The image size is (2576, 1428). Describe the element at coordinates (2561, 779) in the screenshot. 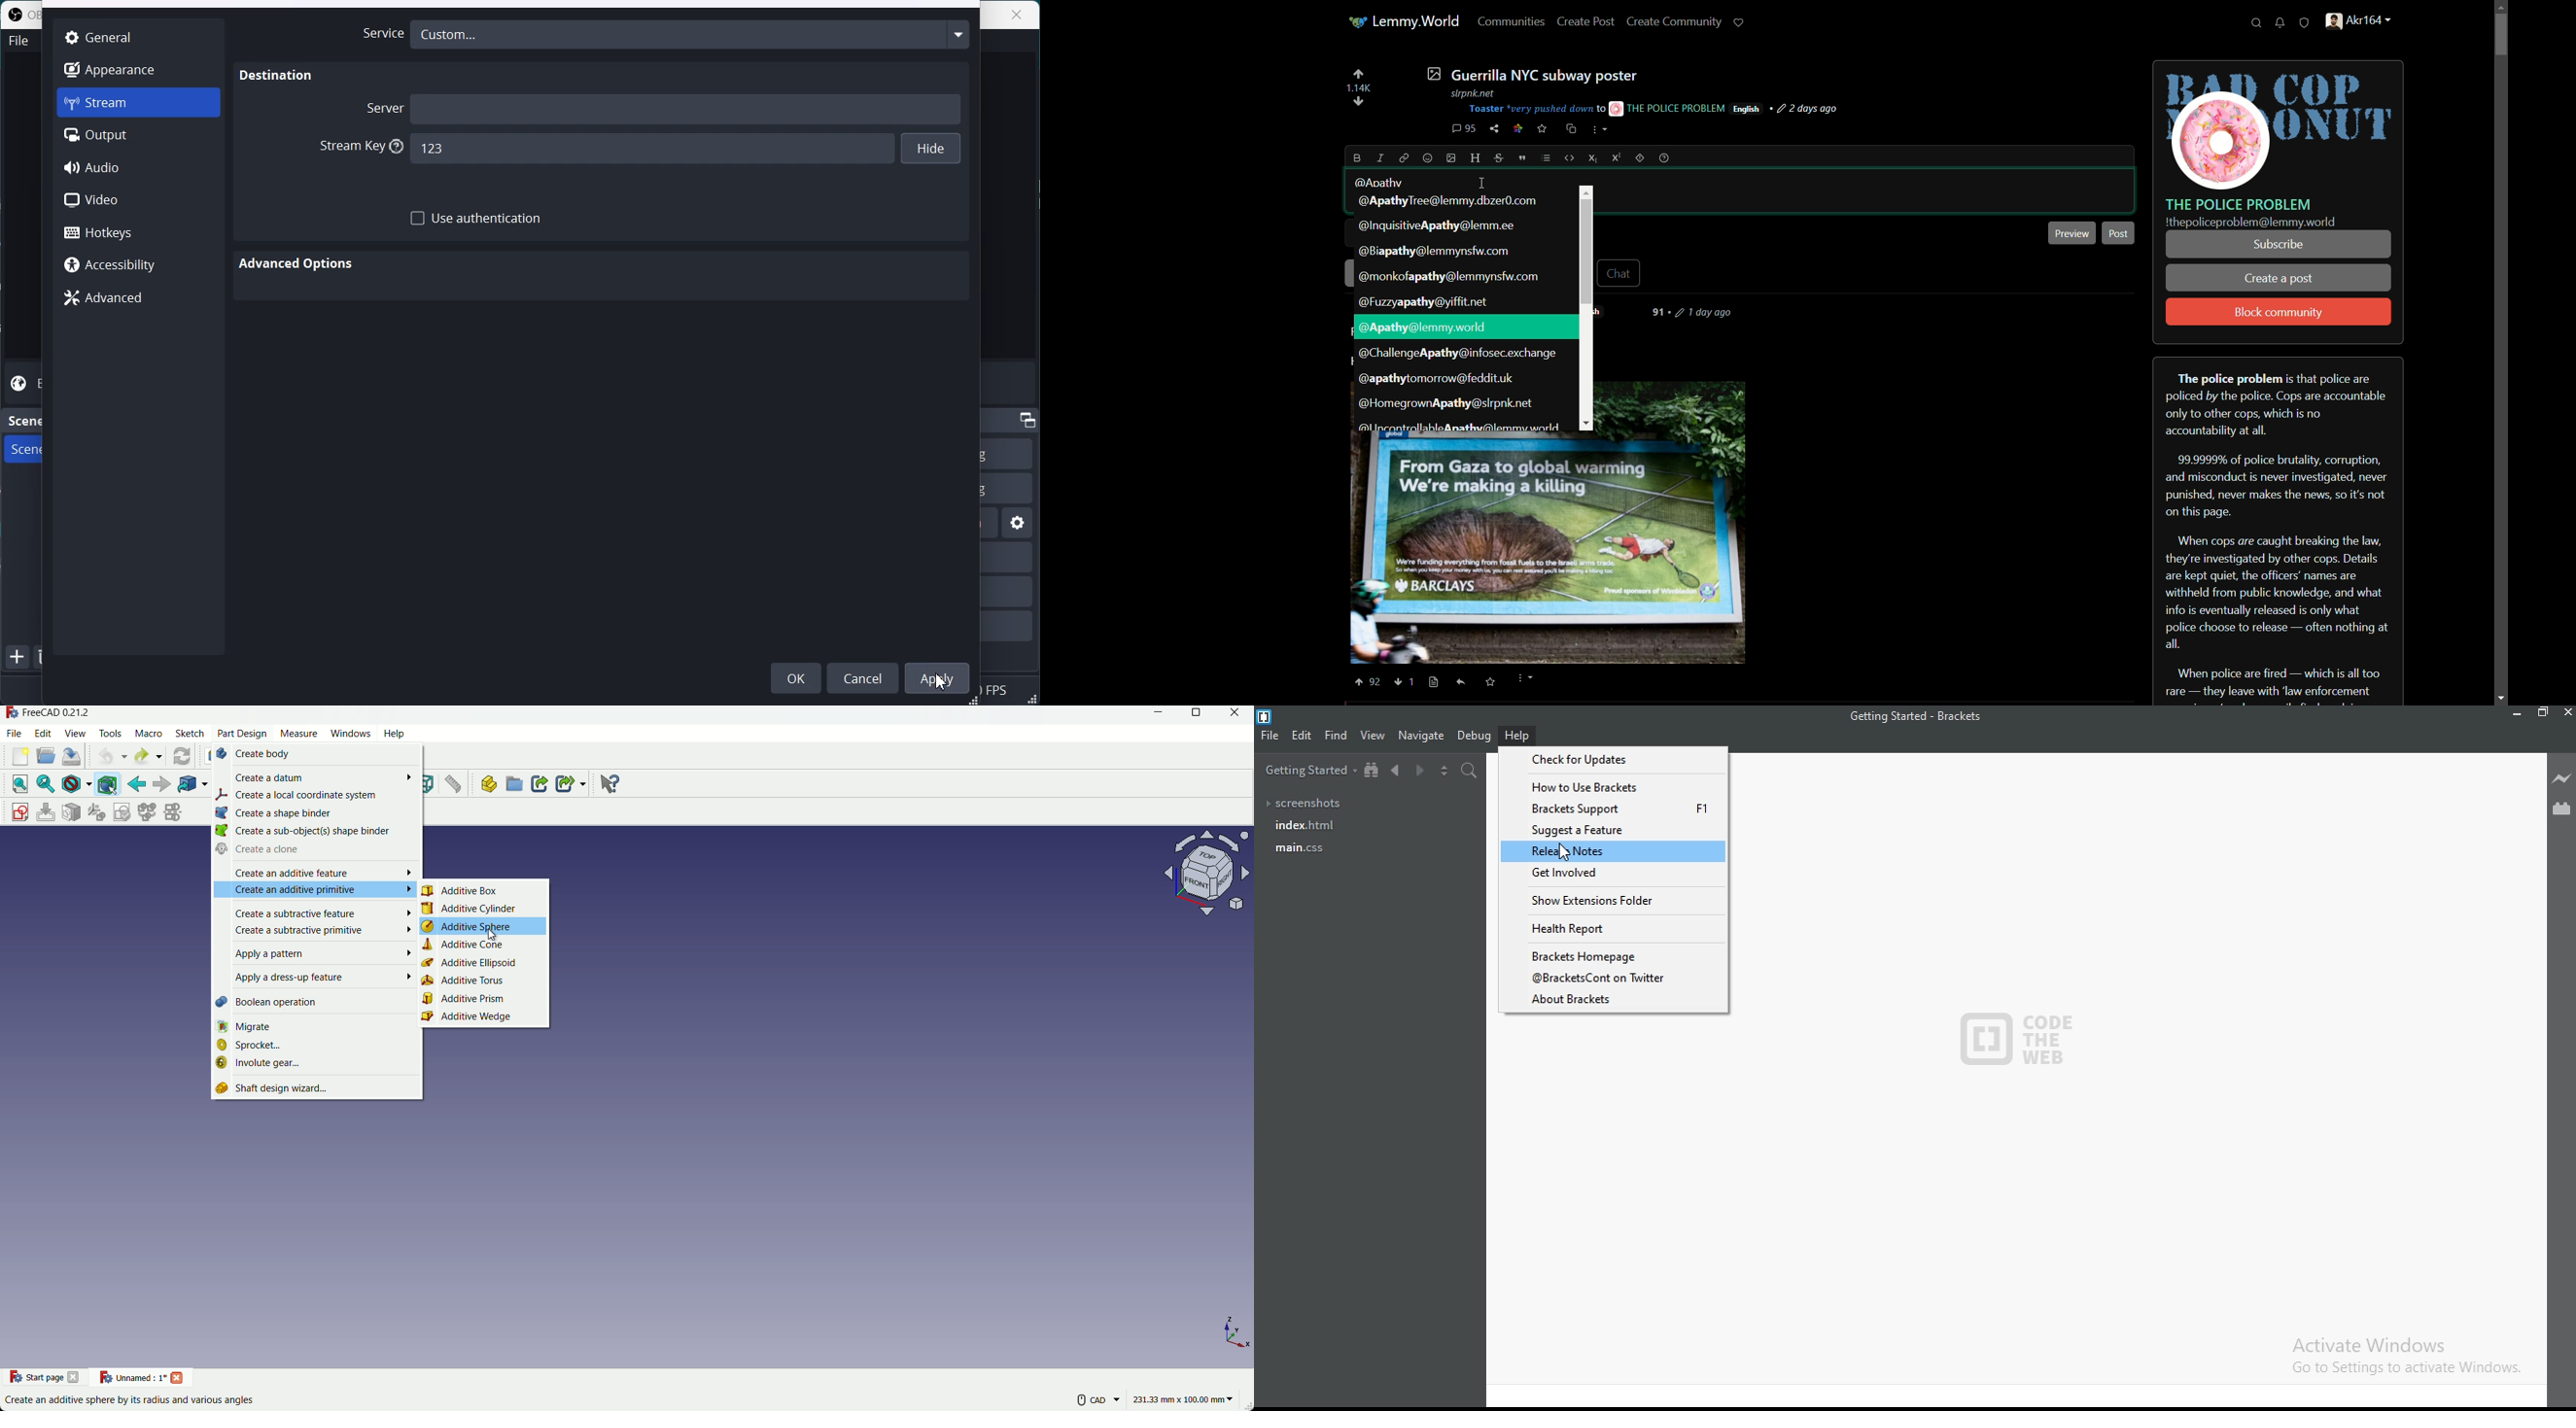

I see `Live preview` at that location.